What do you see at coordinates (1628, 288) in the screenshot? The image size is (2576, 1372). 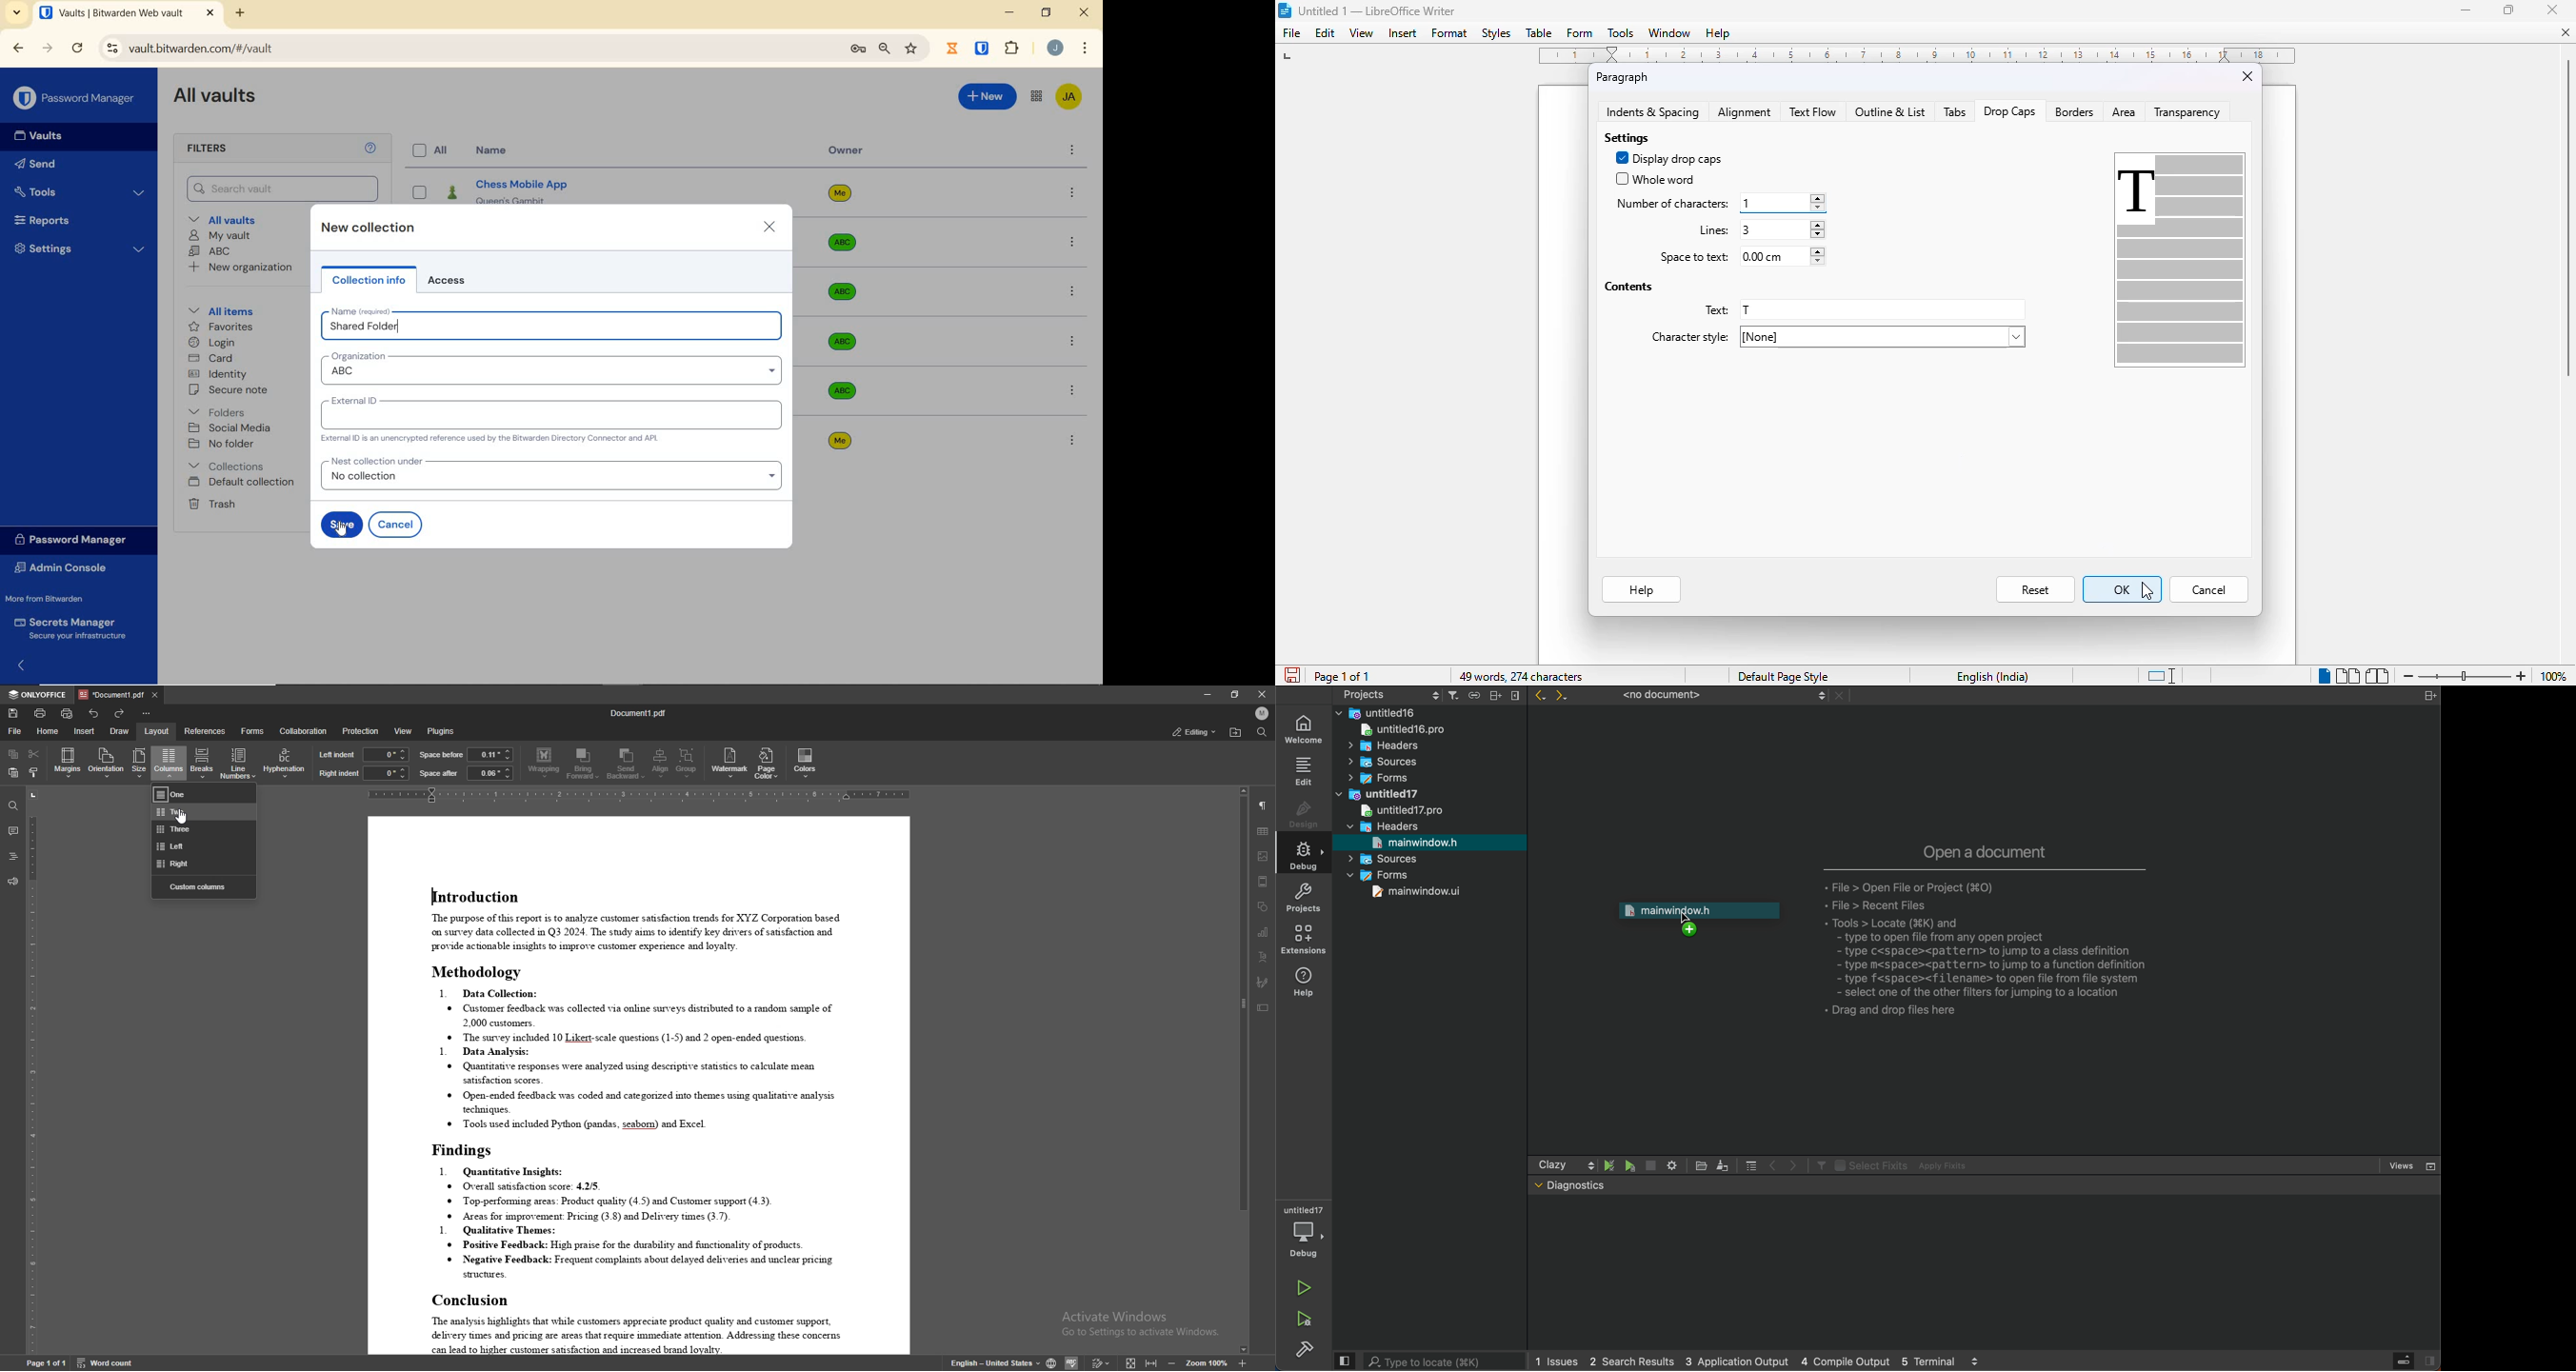 I see `contents` at bounding box center [1628, 288].